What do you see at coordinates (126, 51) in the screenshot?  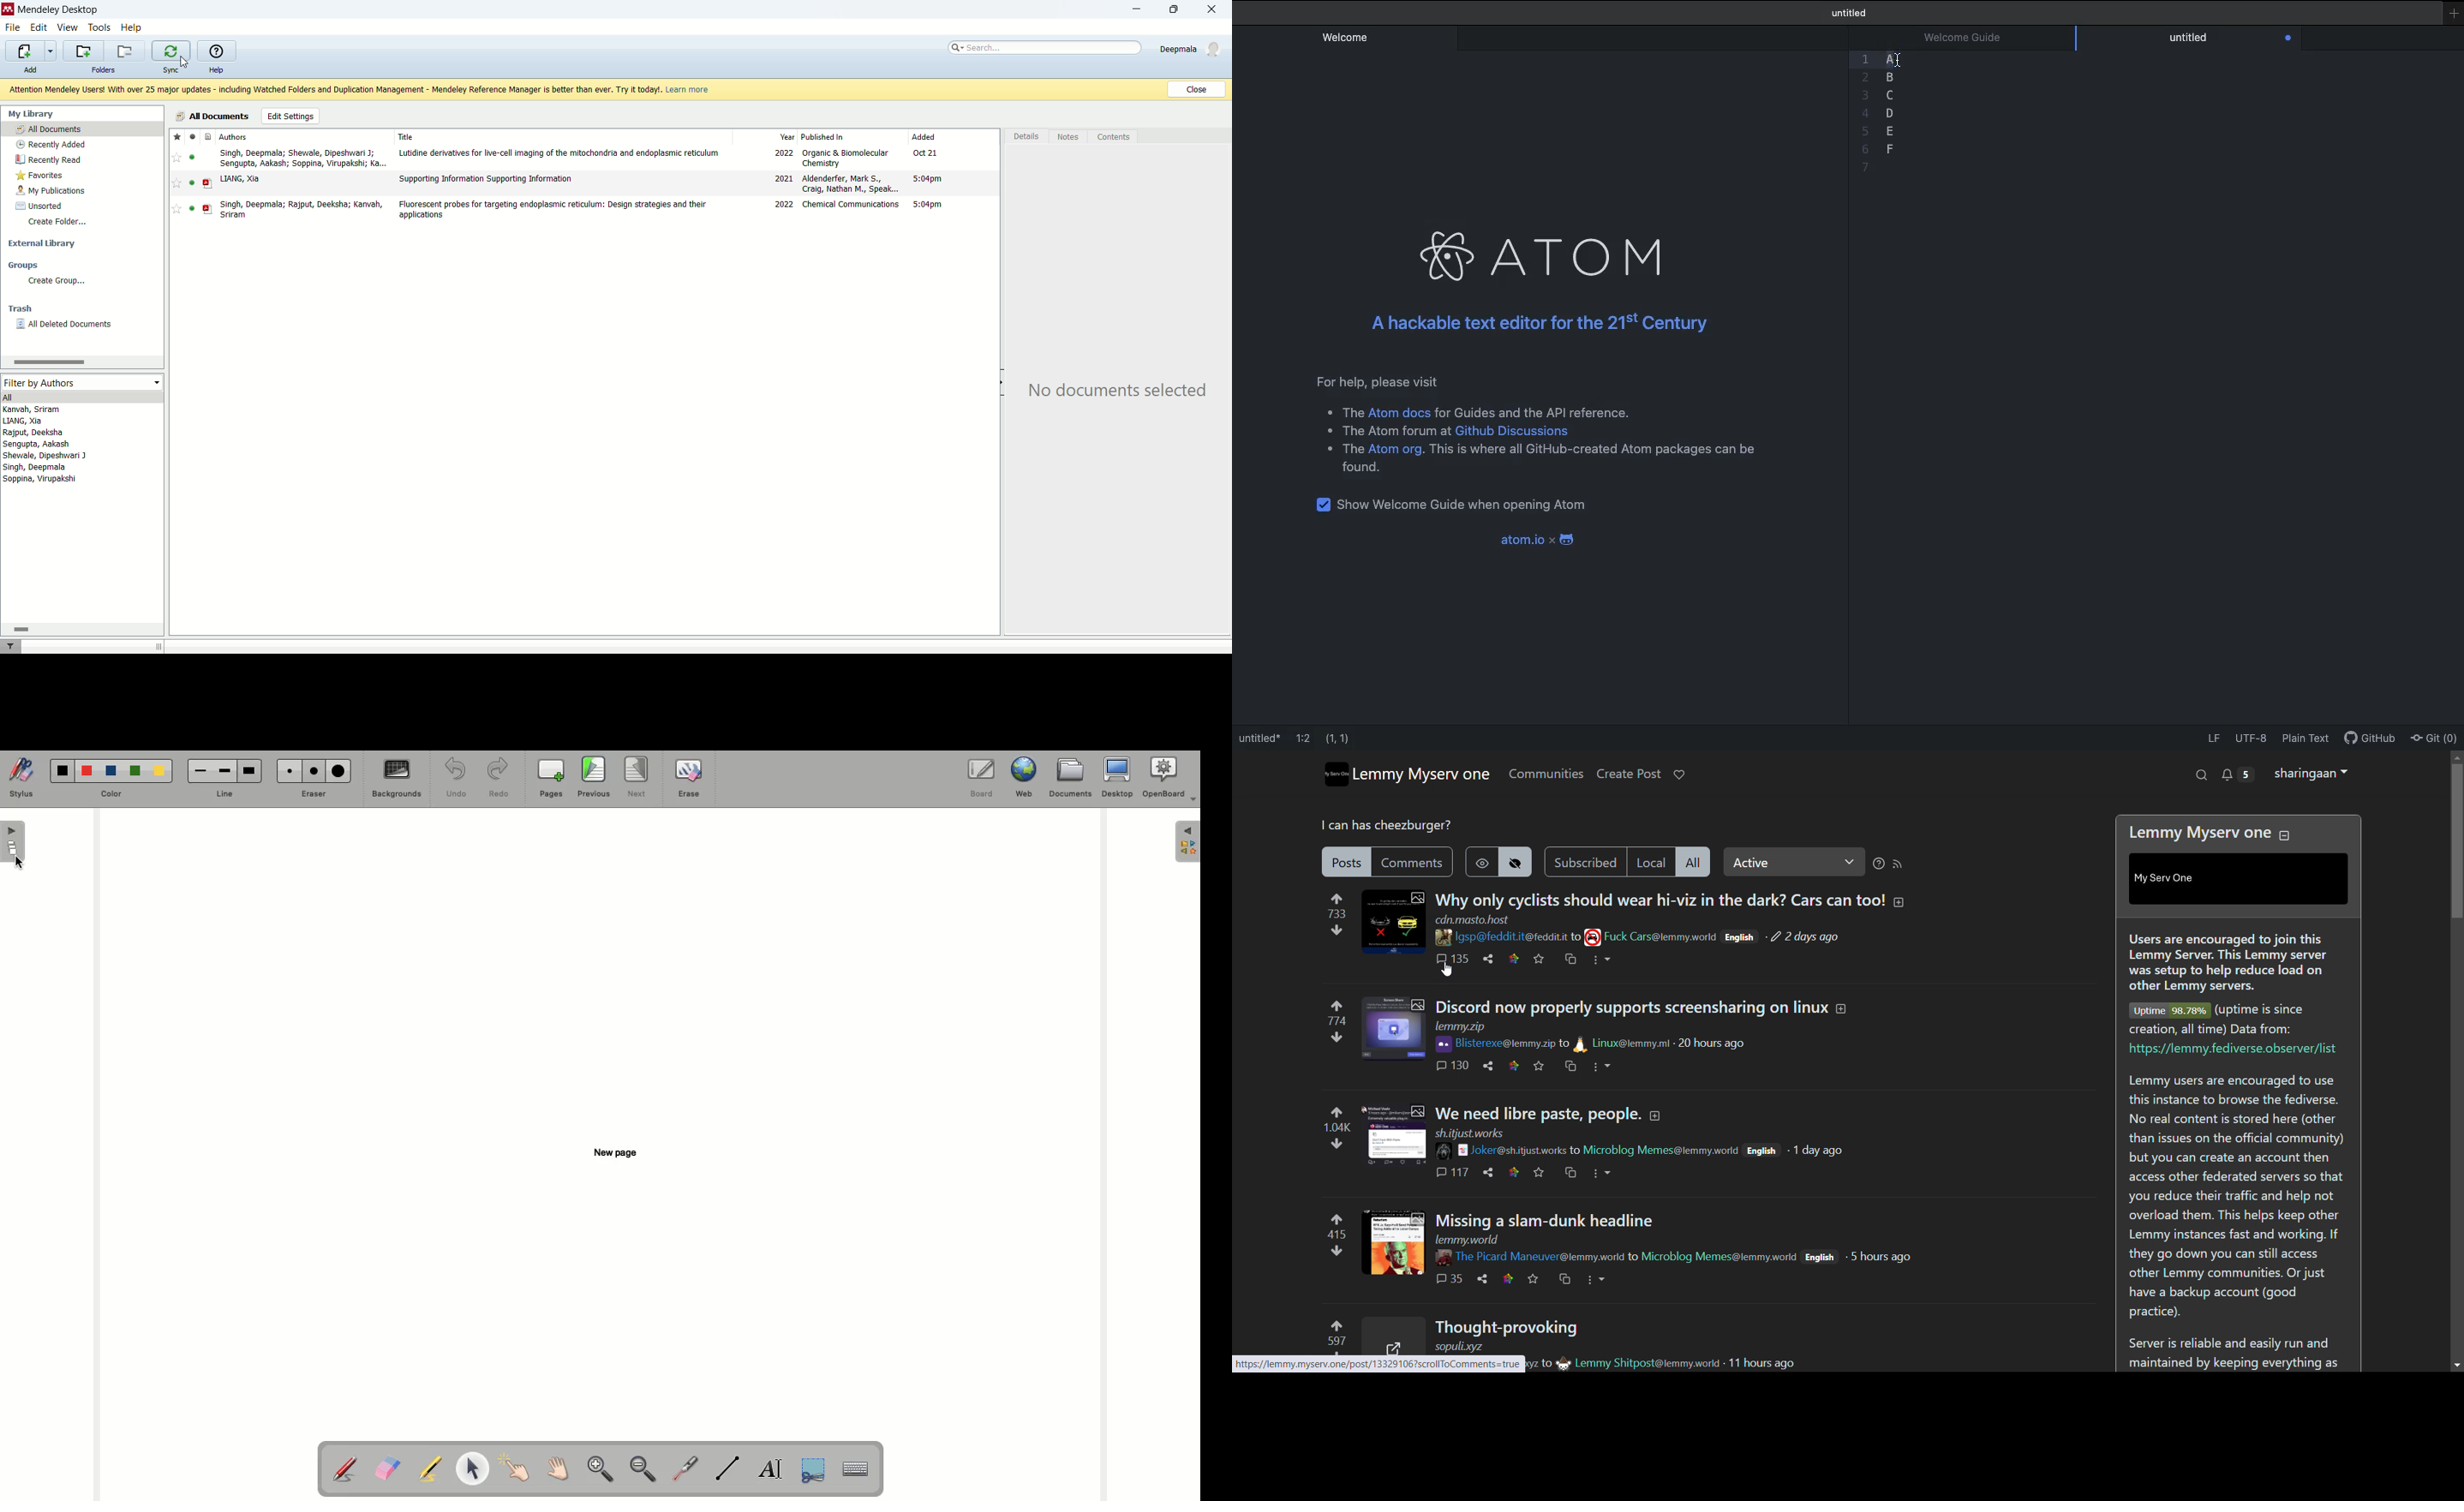 I see `remove current folder` at bounding box center [126, 51].